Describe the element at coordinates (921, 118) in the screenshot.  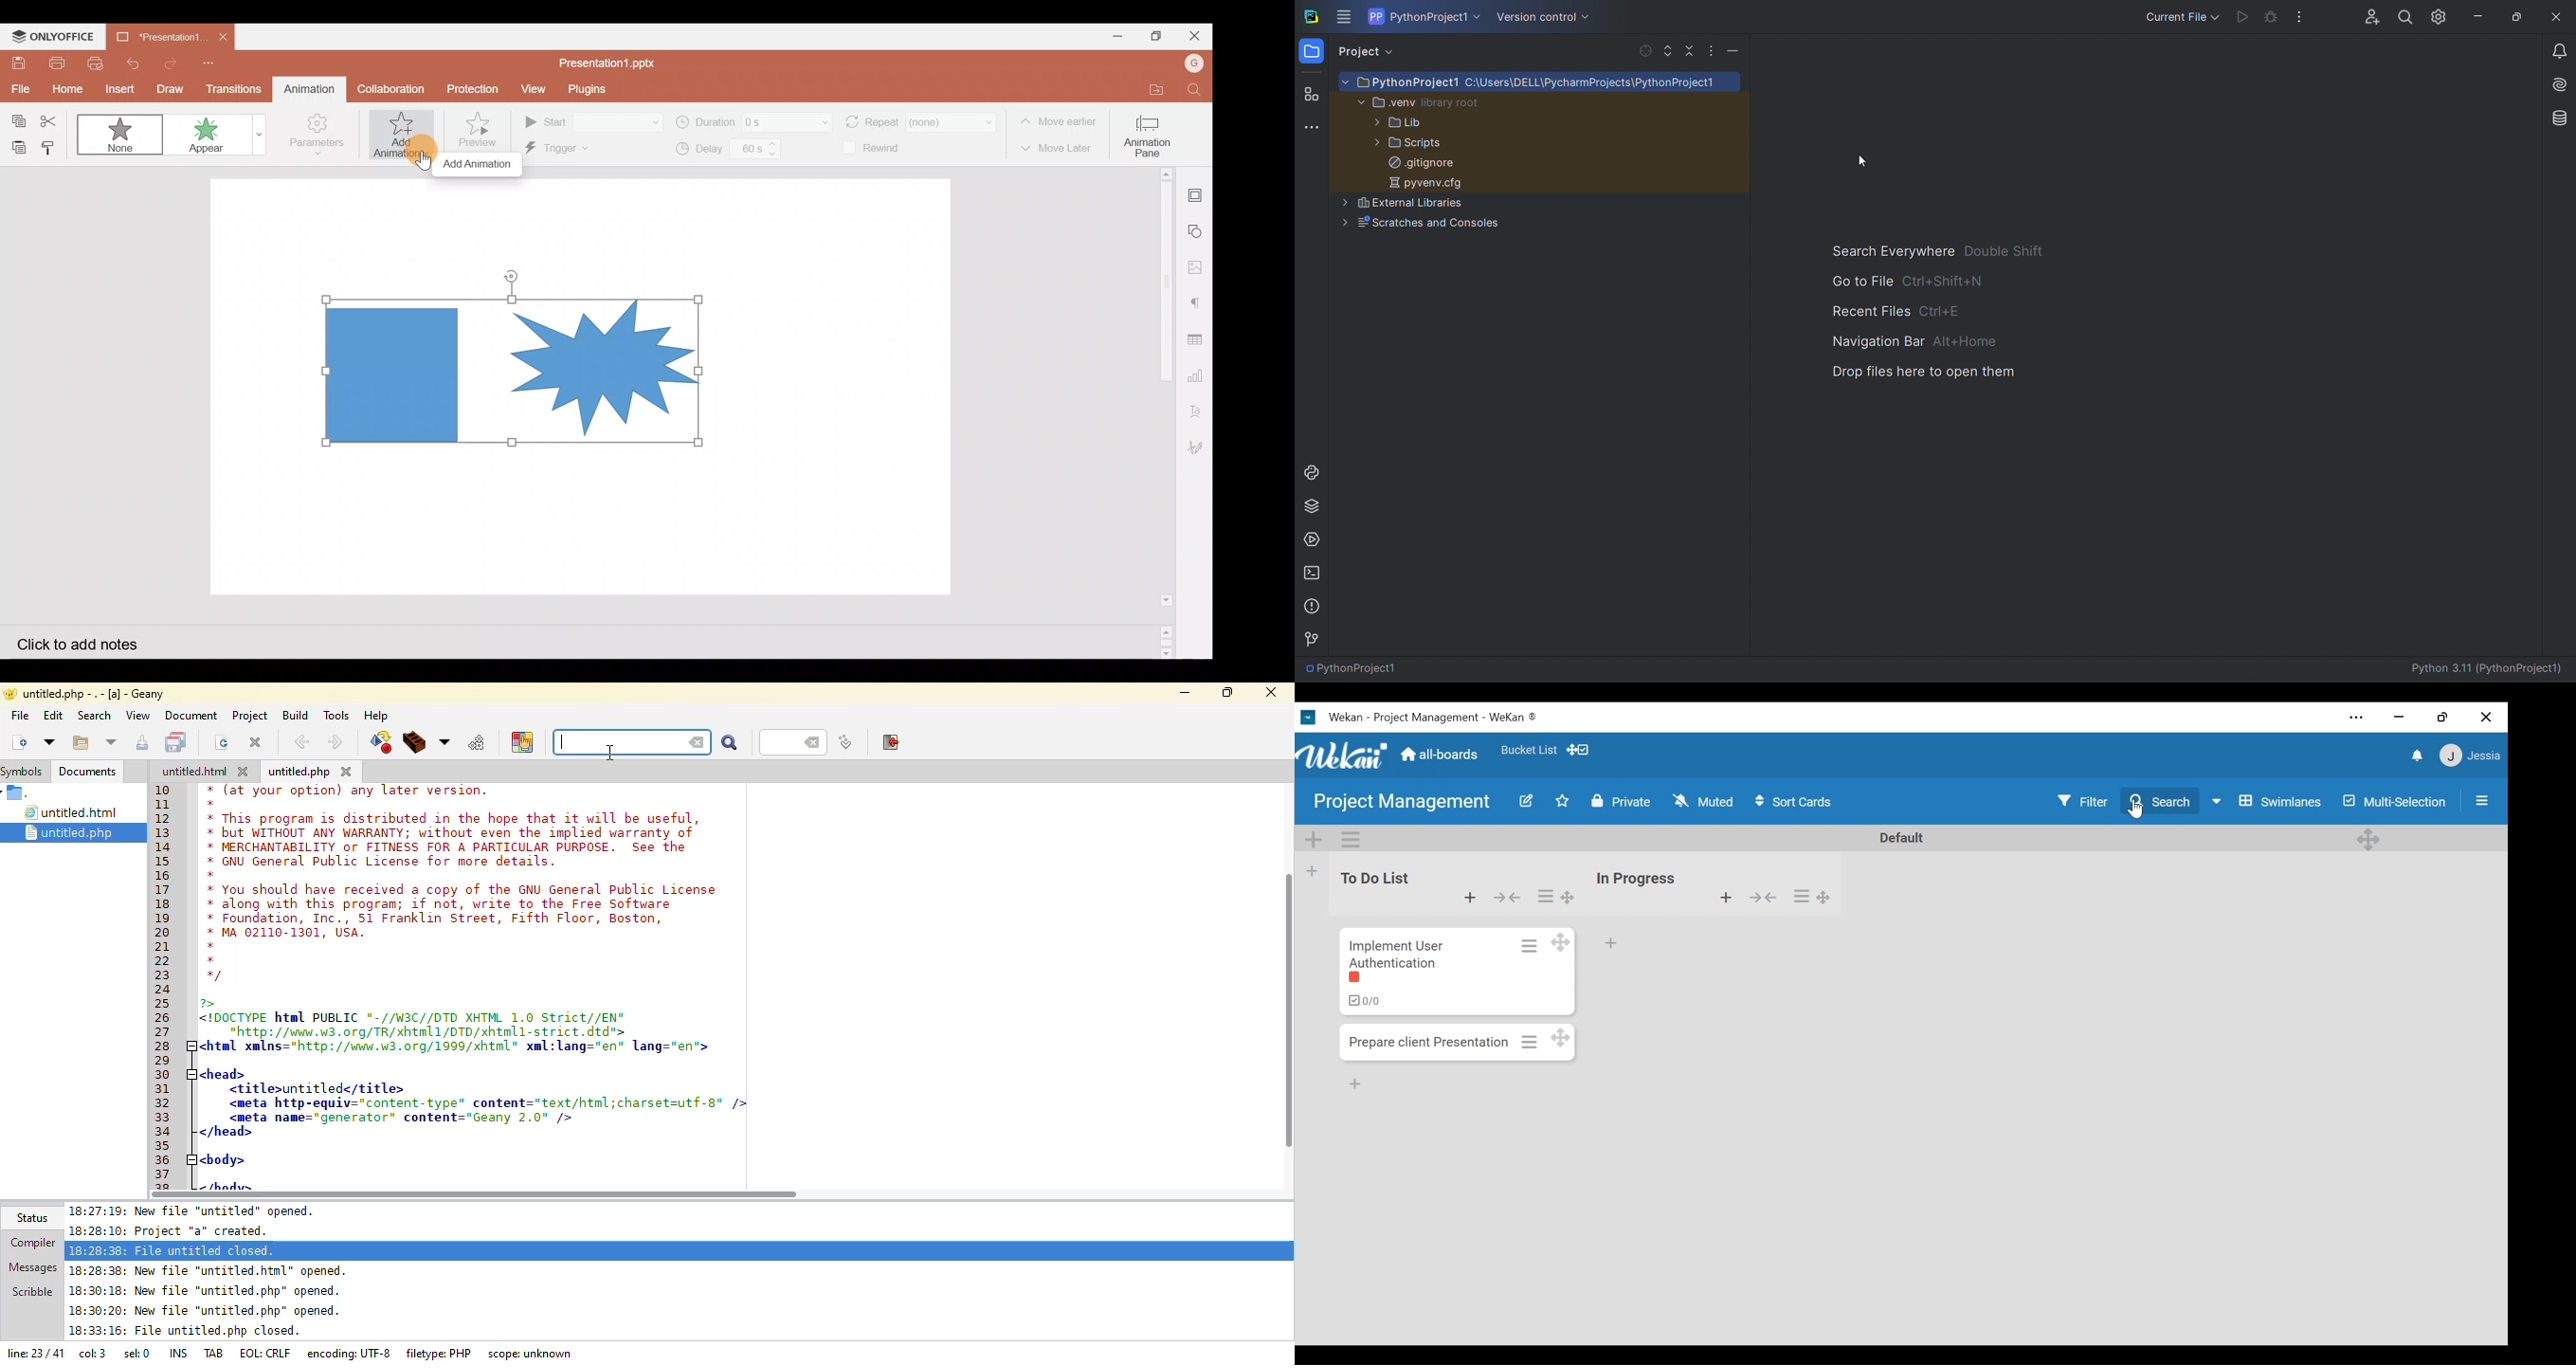
I see `Repeat` at that location.